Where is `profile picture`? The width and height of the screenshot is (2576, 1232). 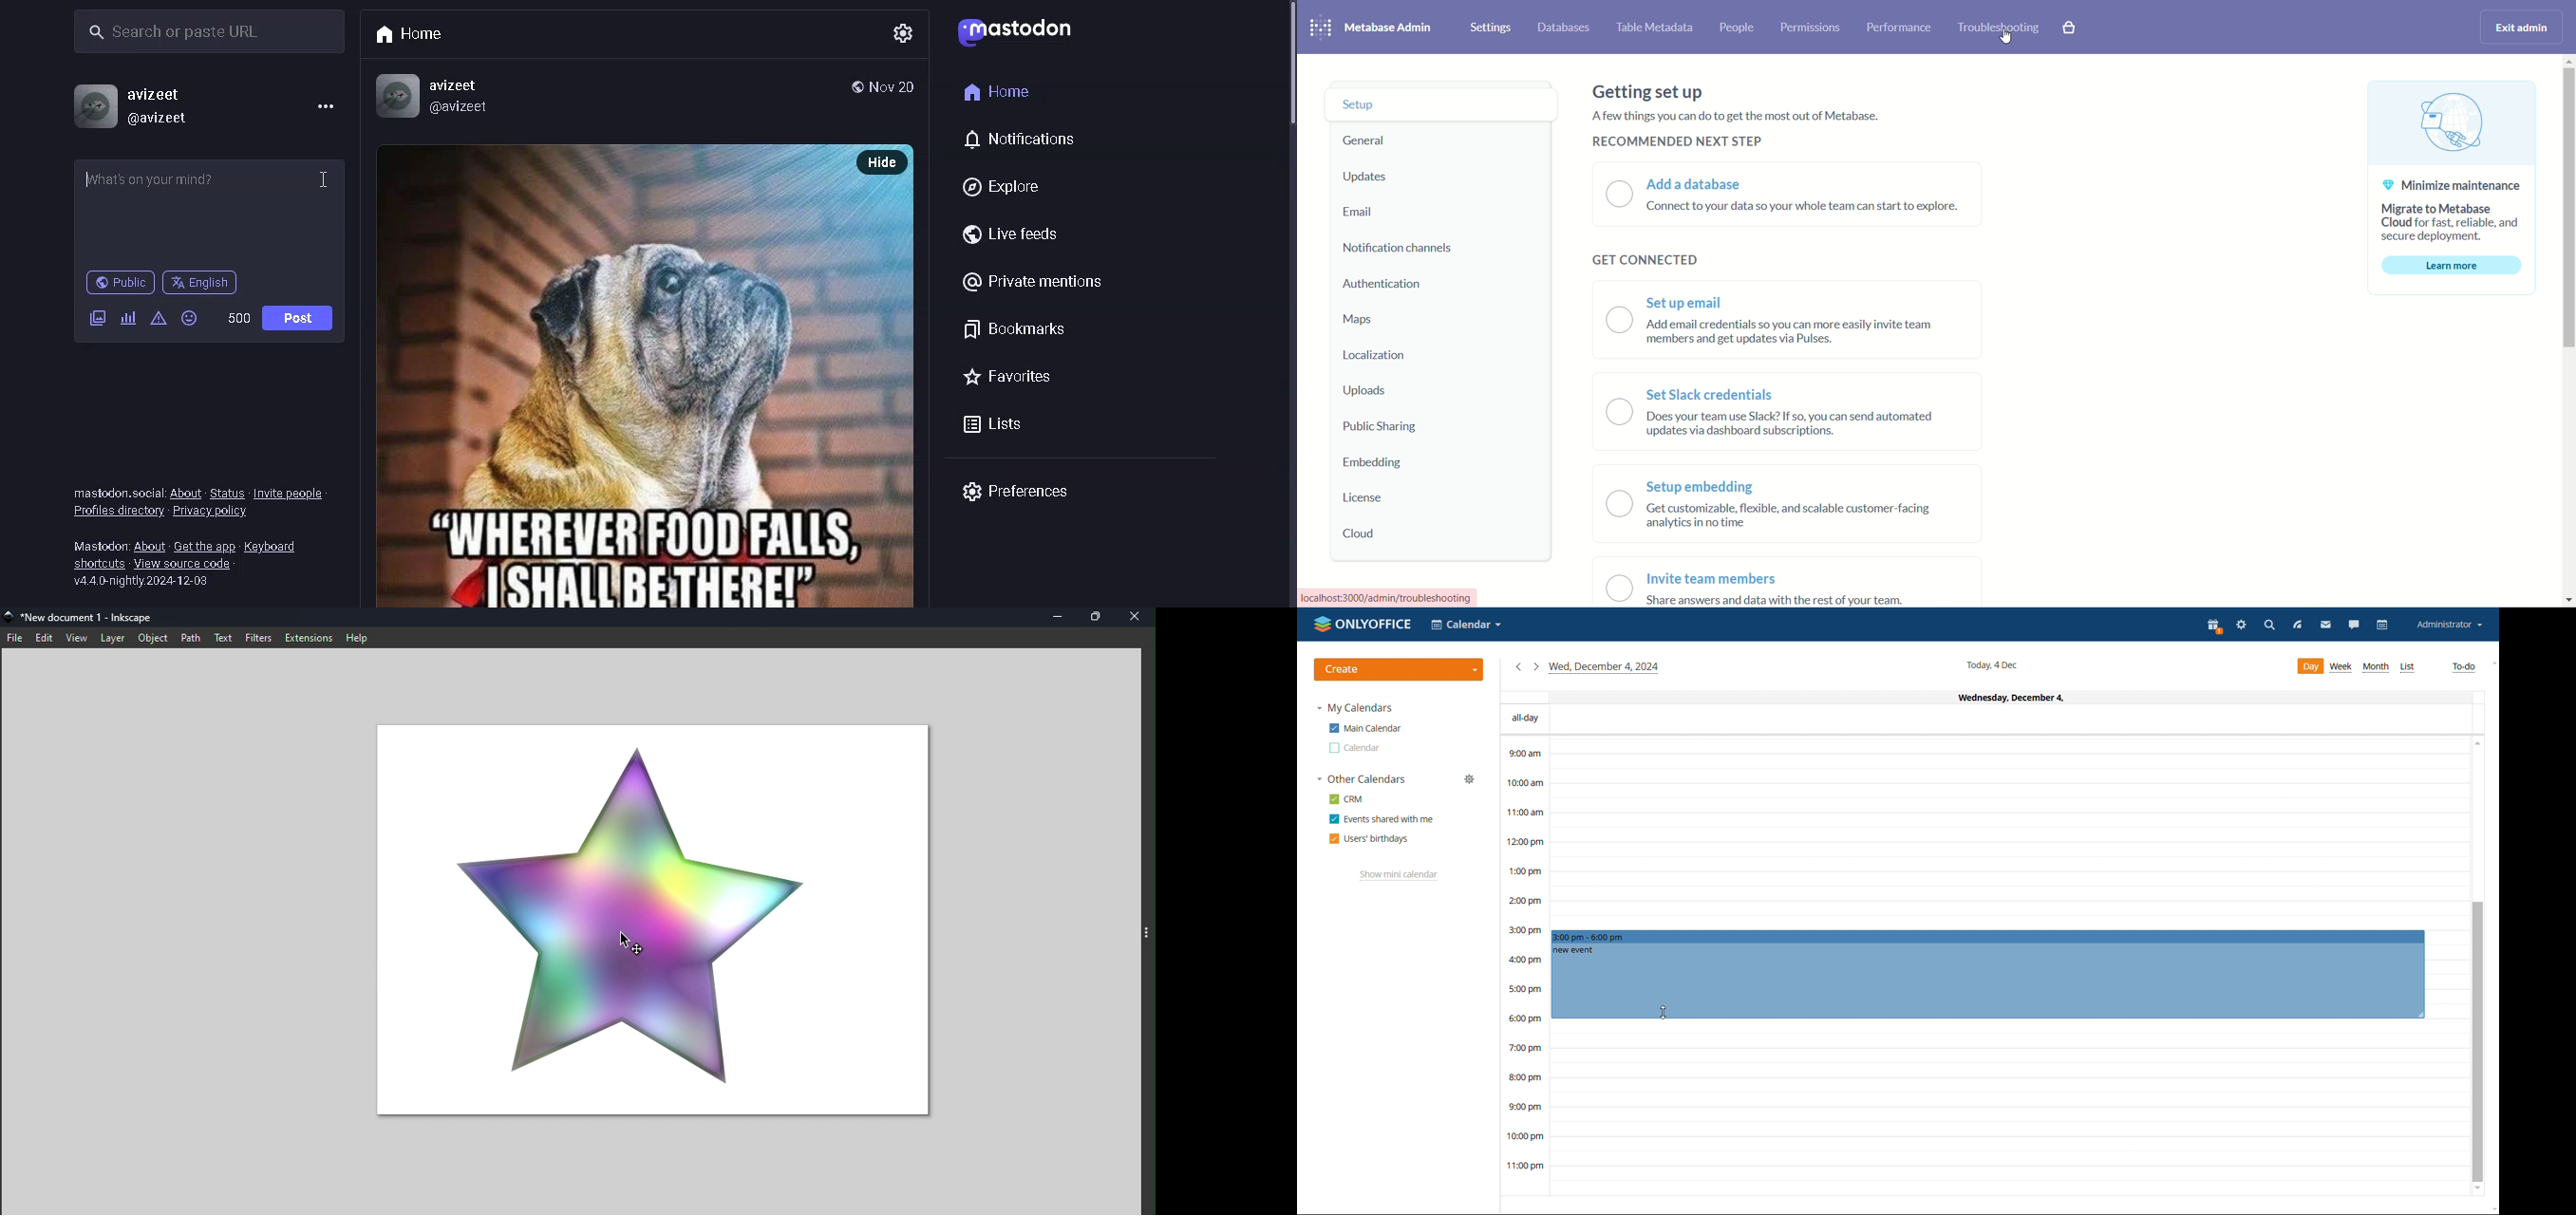 profile picture is located at coordinates (94, 104).